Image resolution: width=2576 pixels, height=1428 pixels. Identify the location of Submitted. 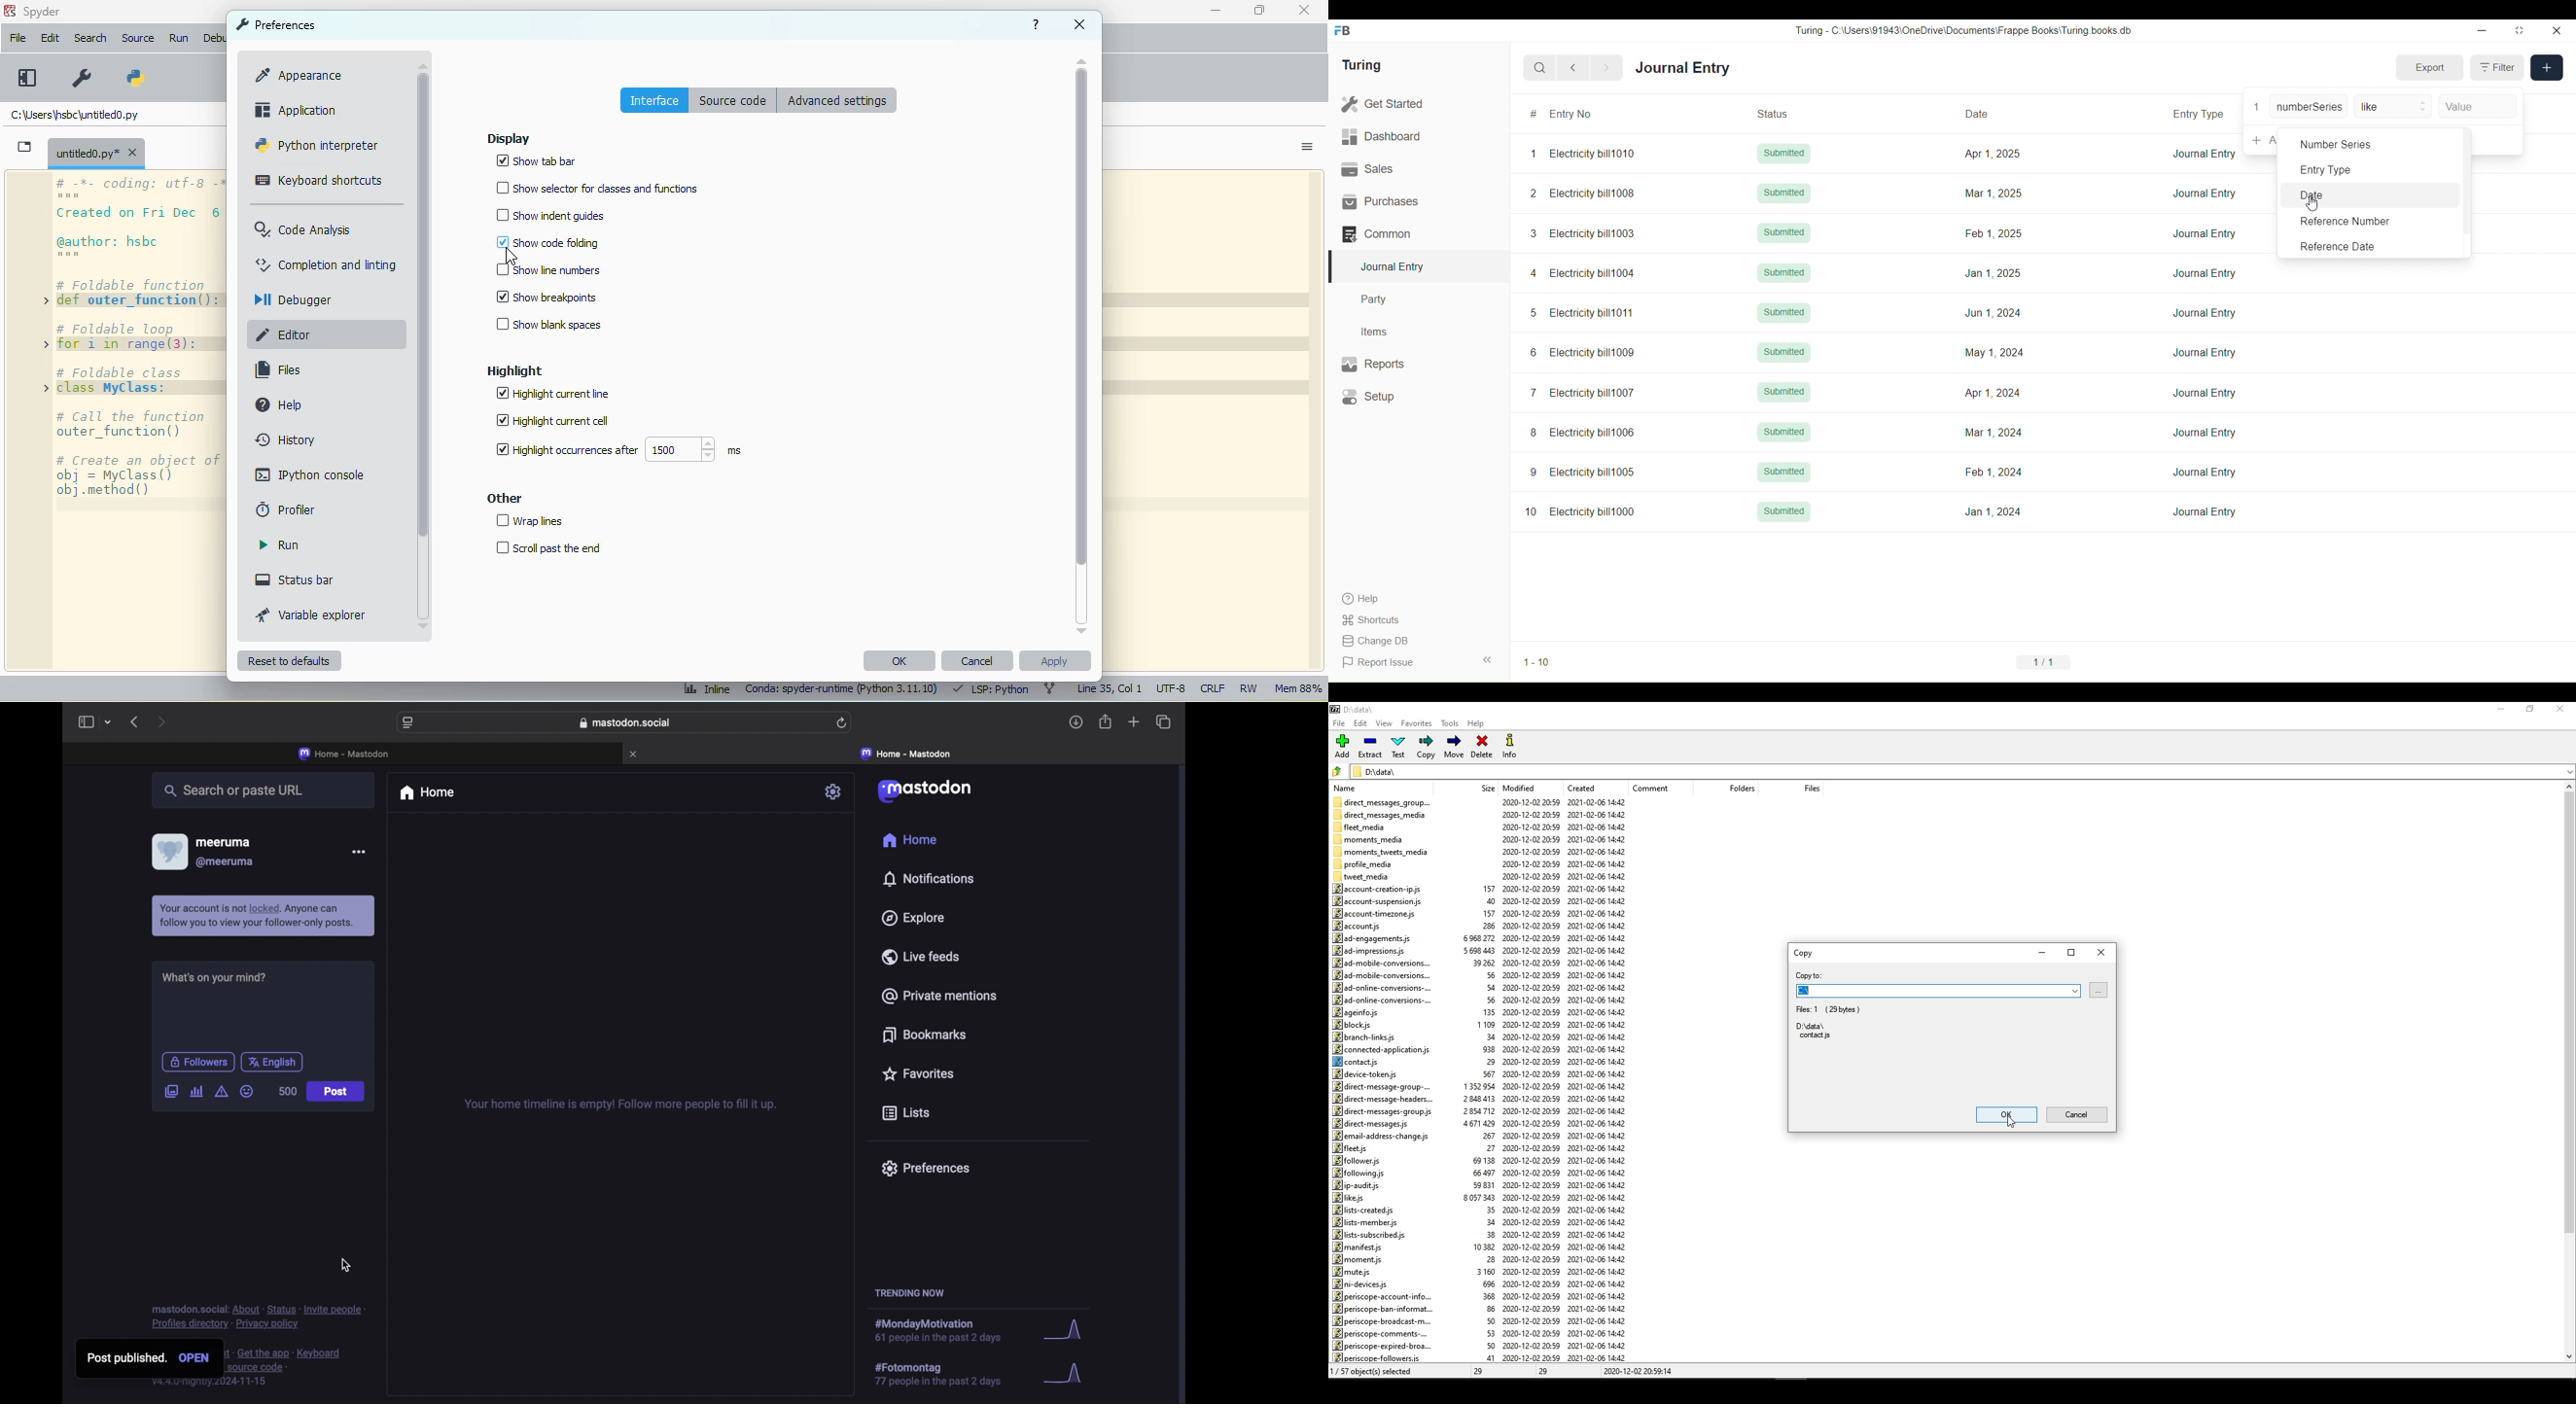
(1784, 471).